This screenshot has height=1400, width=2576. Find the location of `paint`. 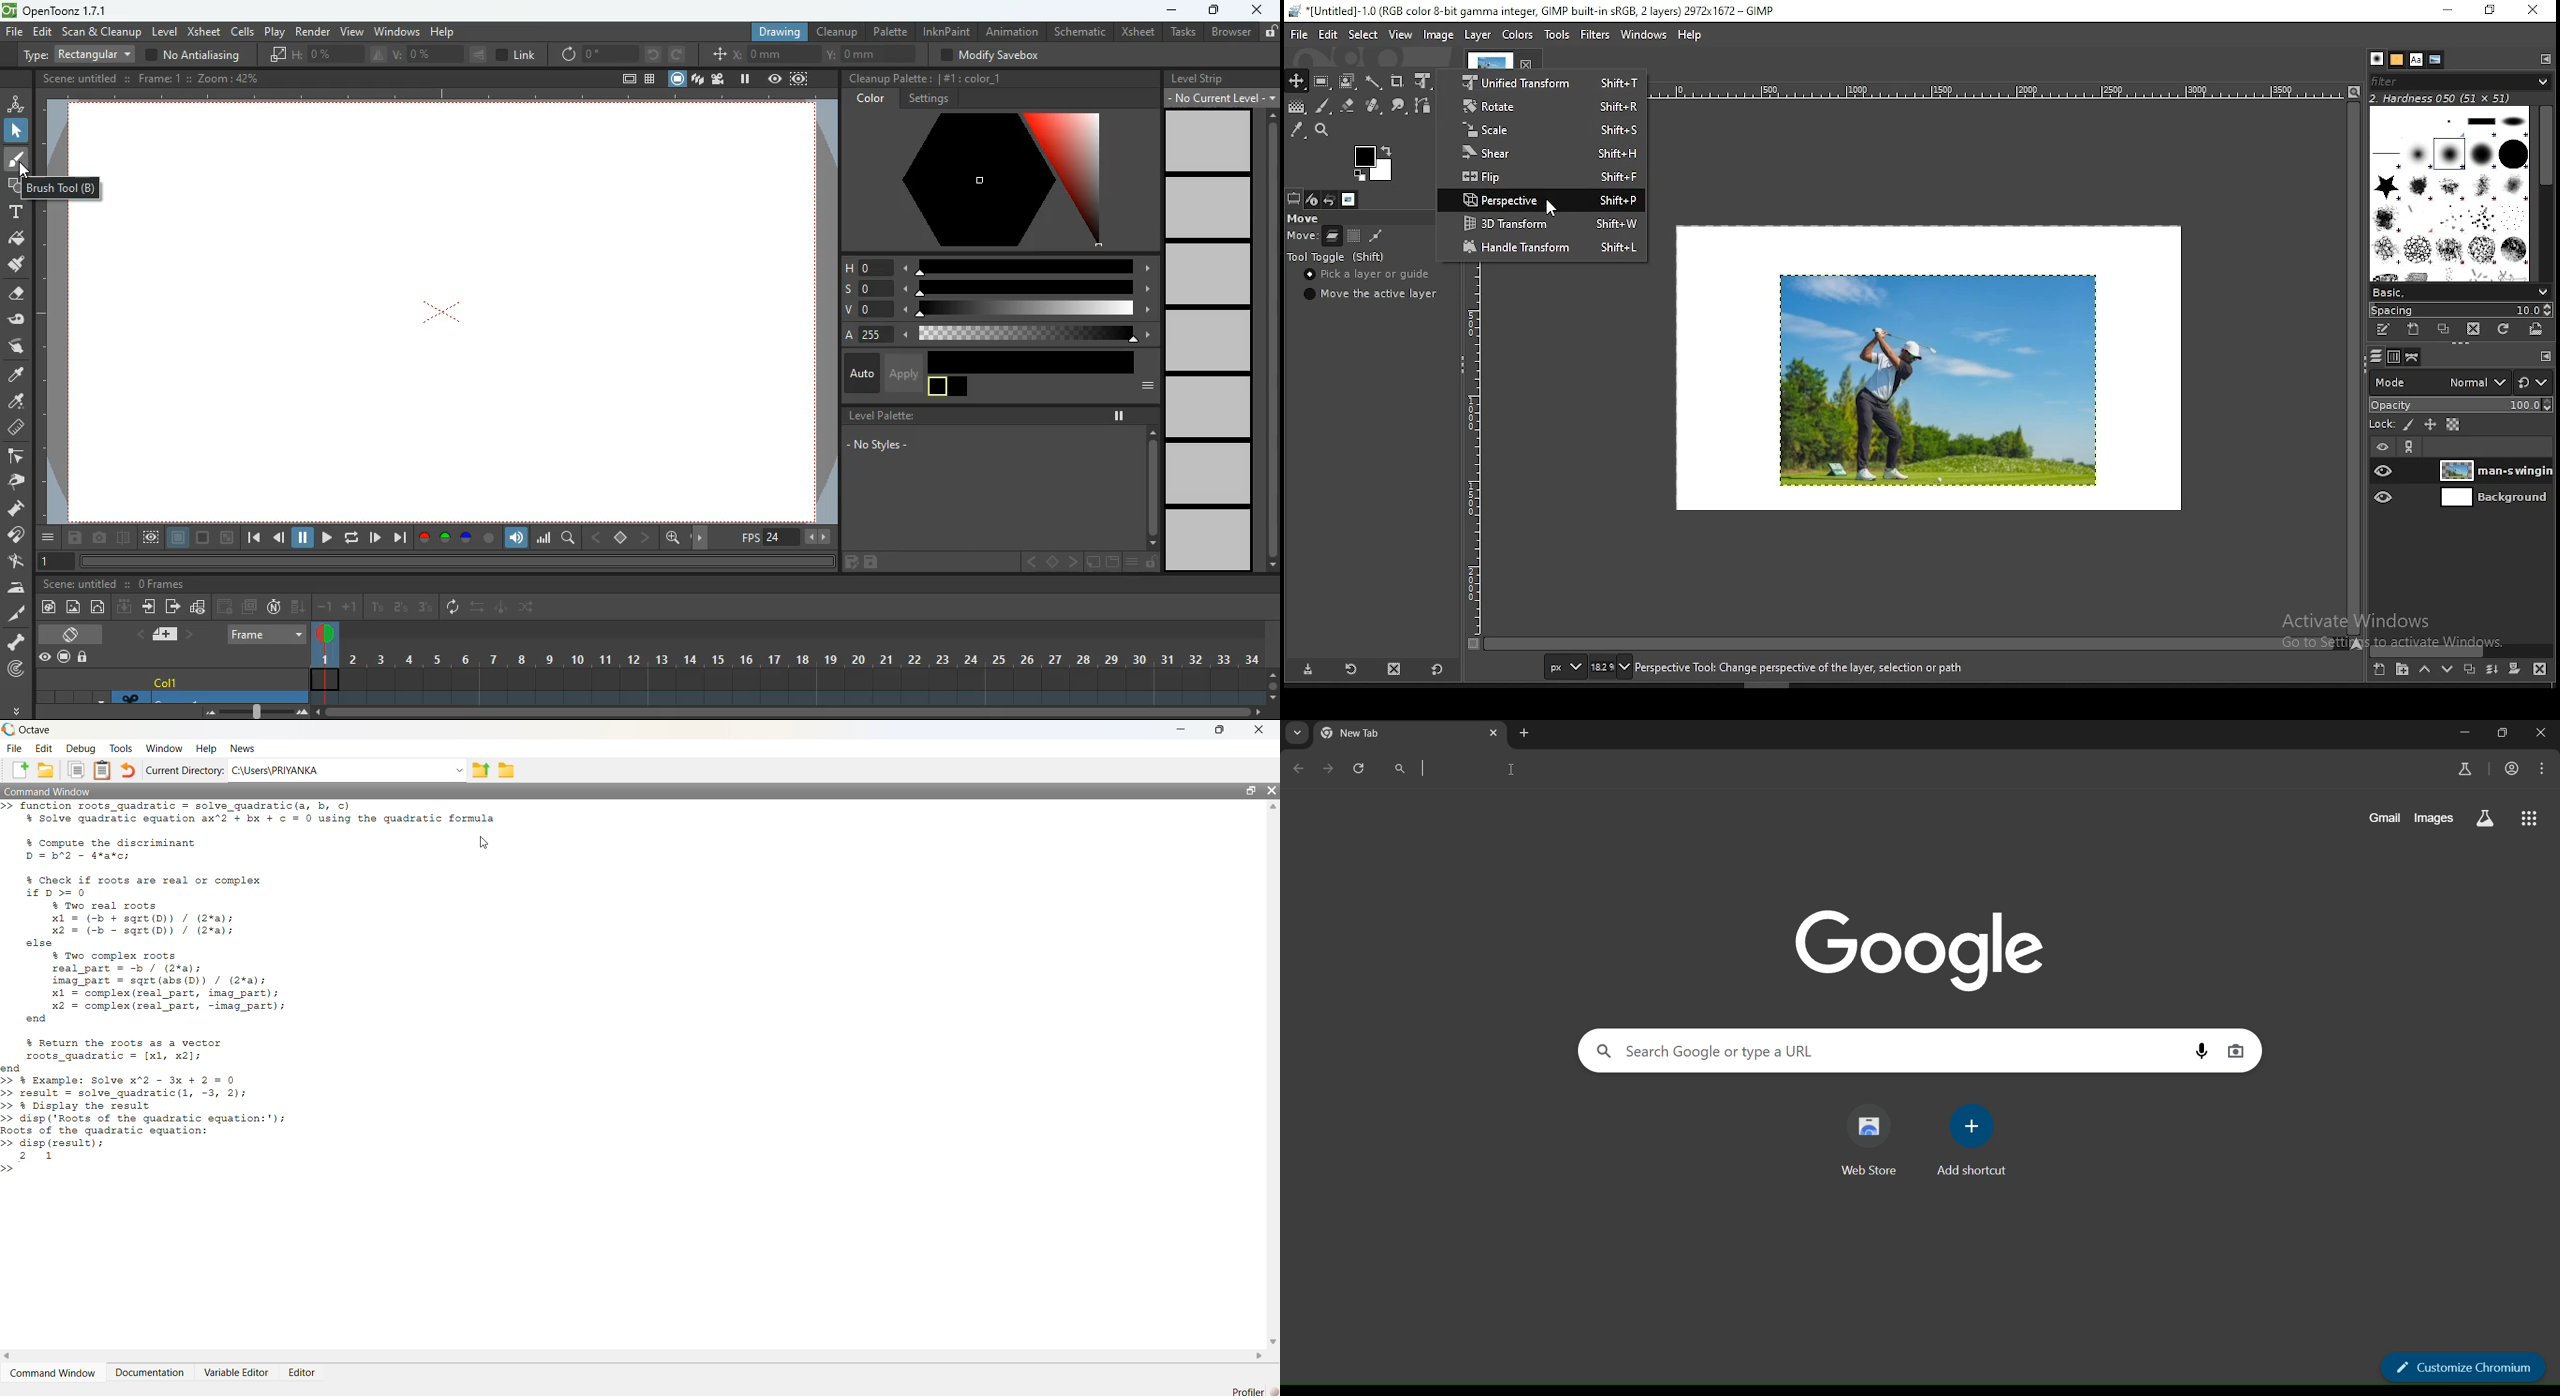

paint is located at coordinates (14, 403).